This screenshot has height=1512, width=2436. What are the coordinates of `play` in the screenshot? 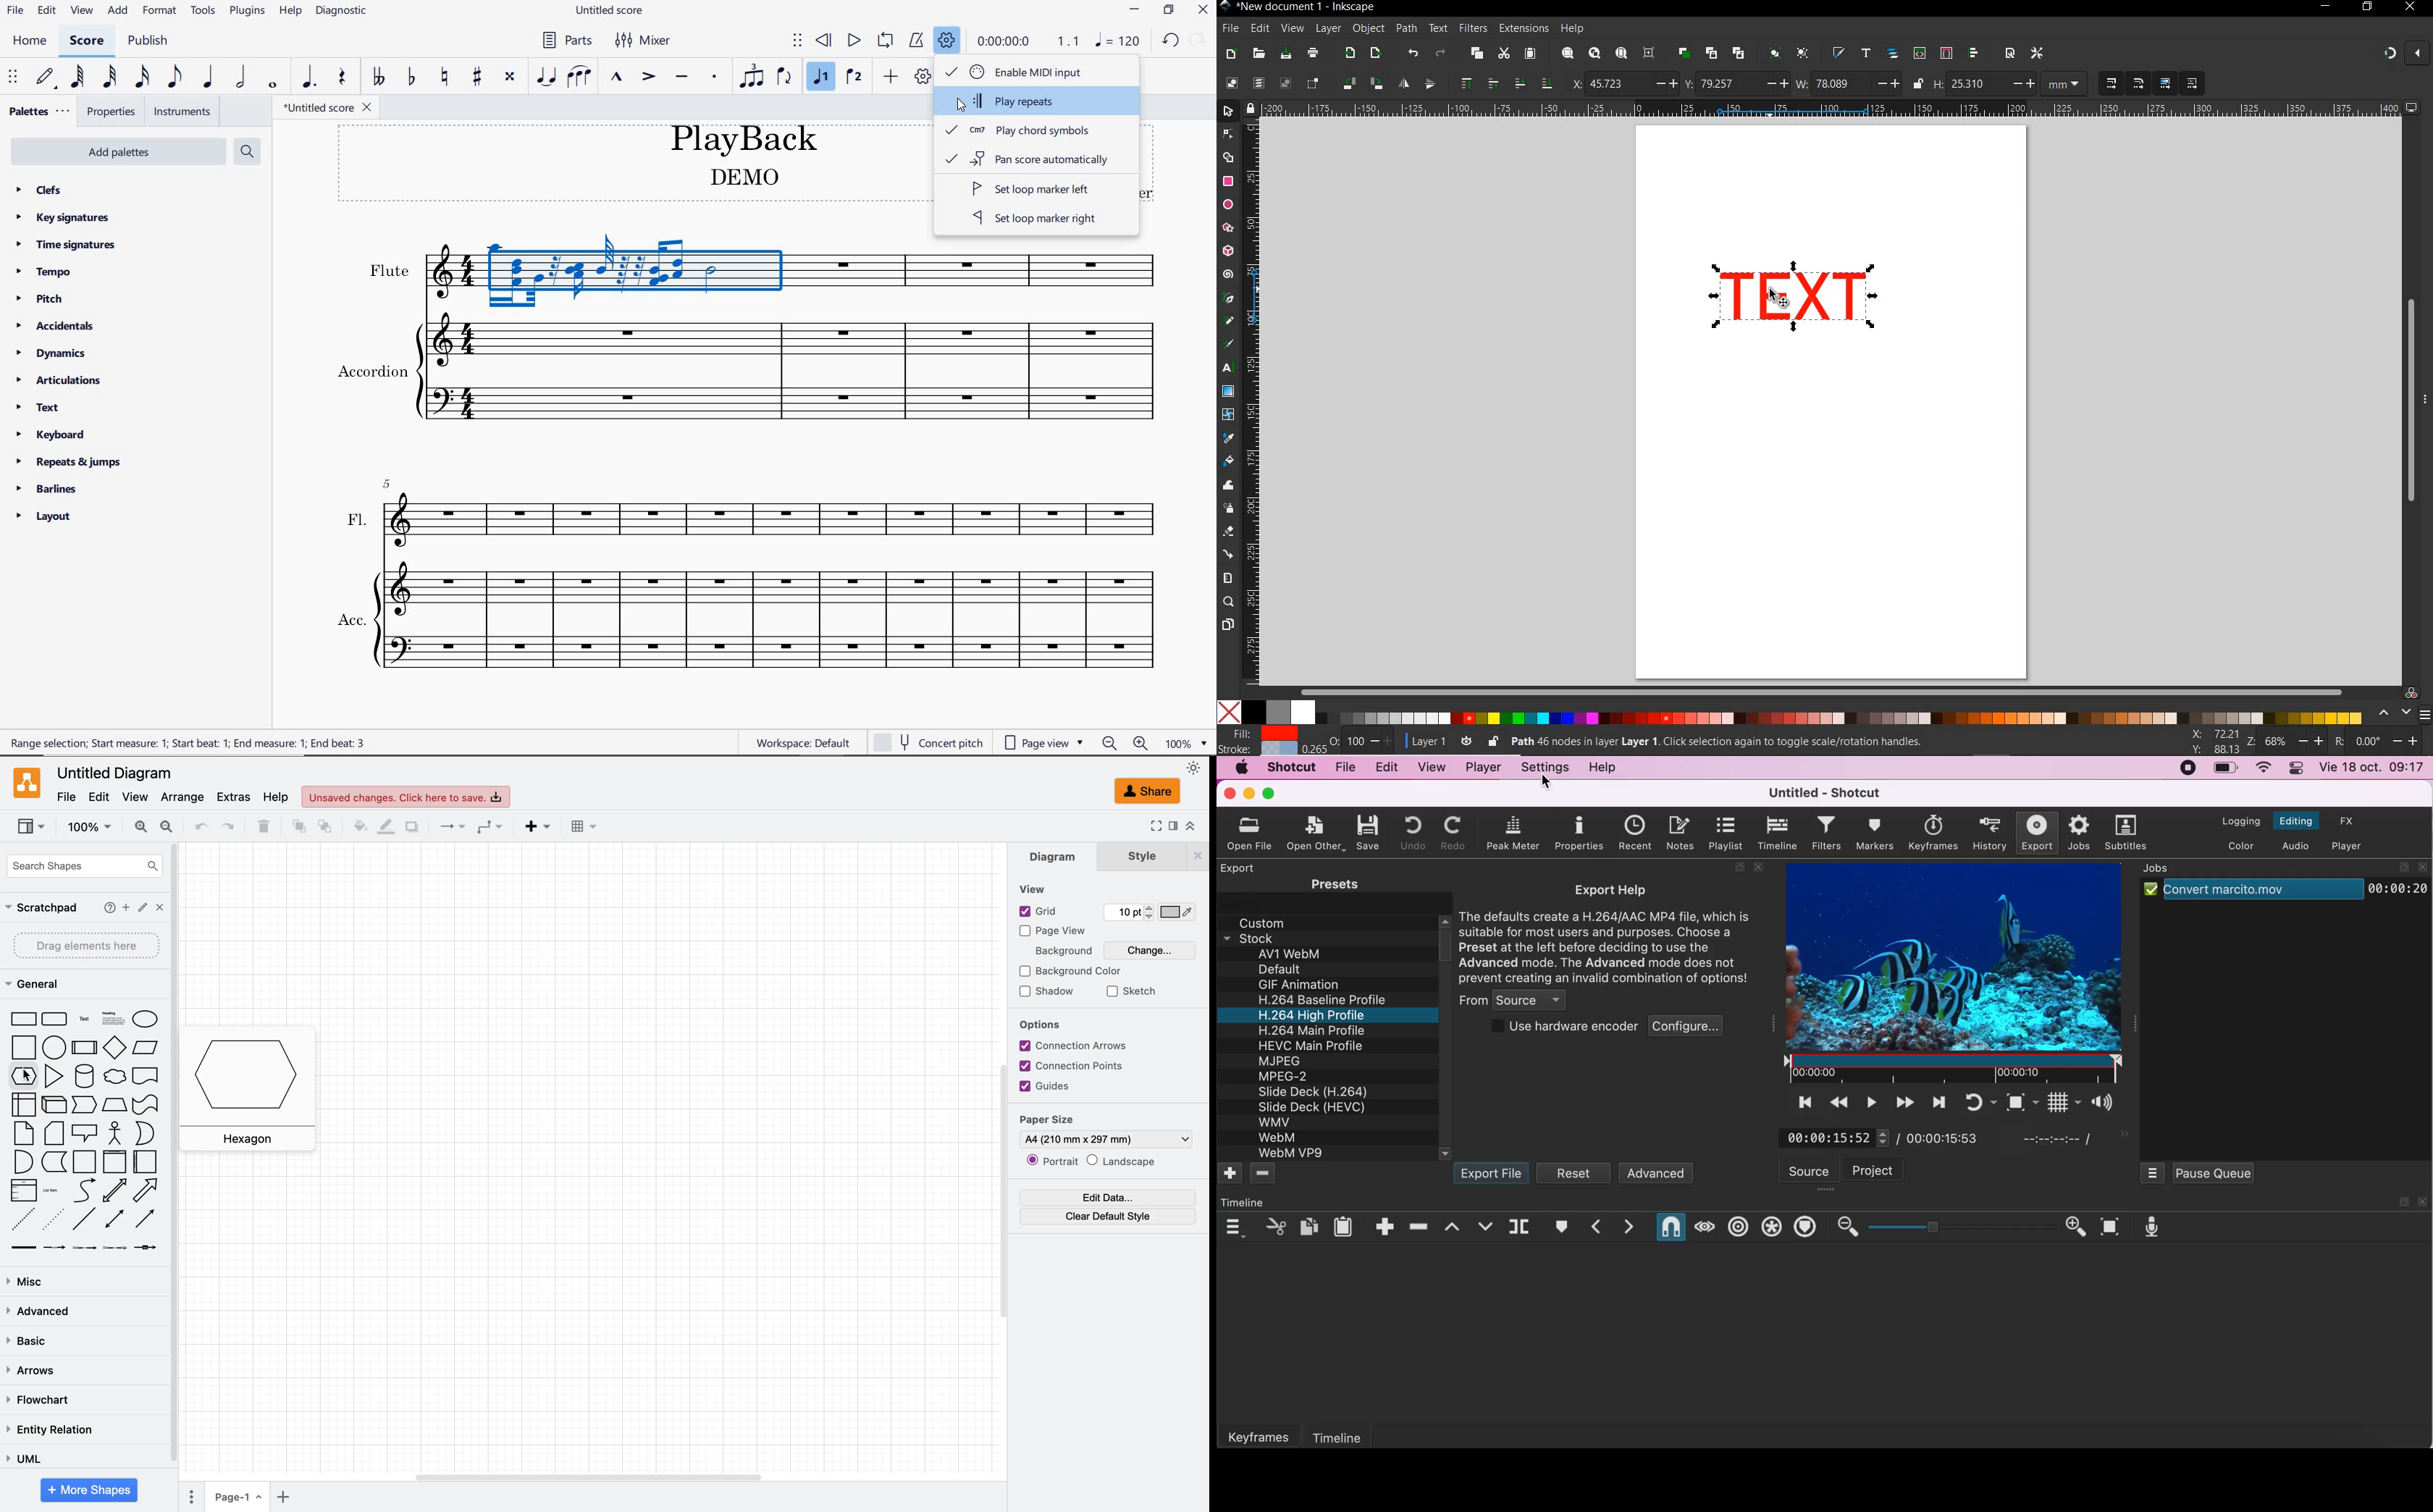 It's located at (854, 41).